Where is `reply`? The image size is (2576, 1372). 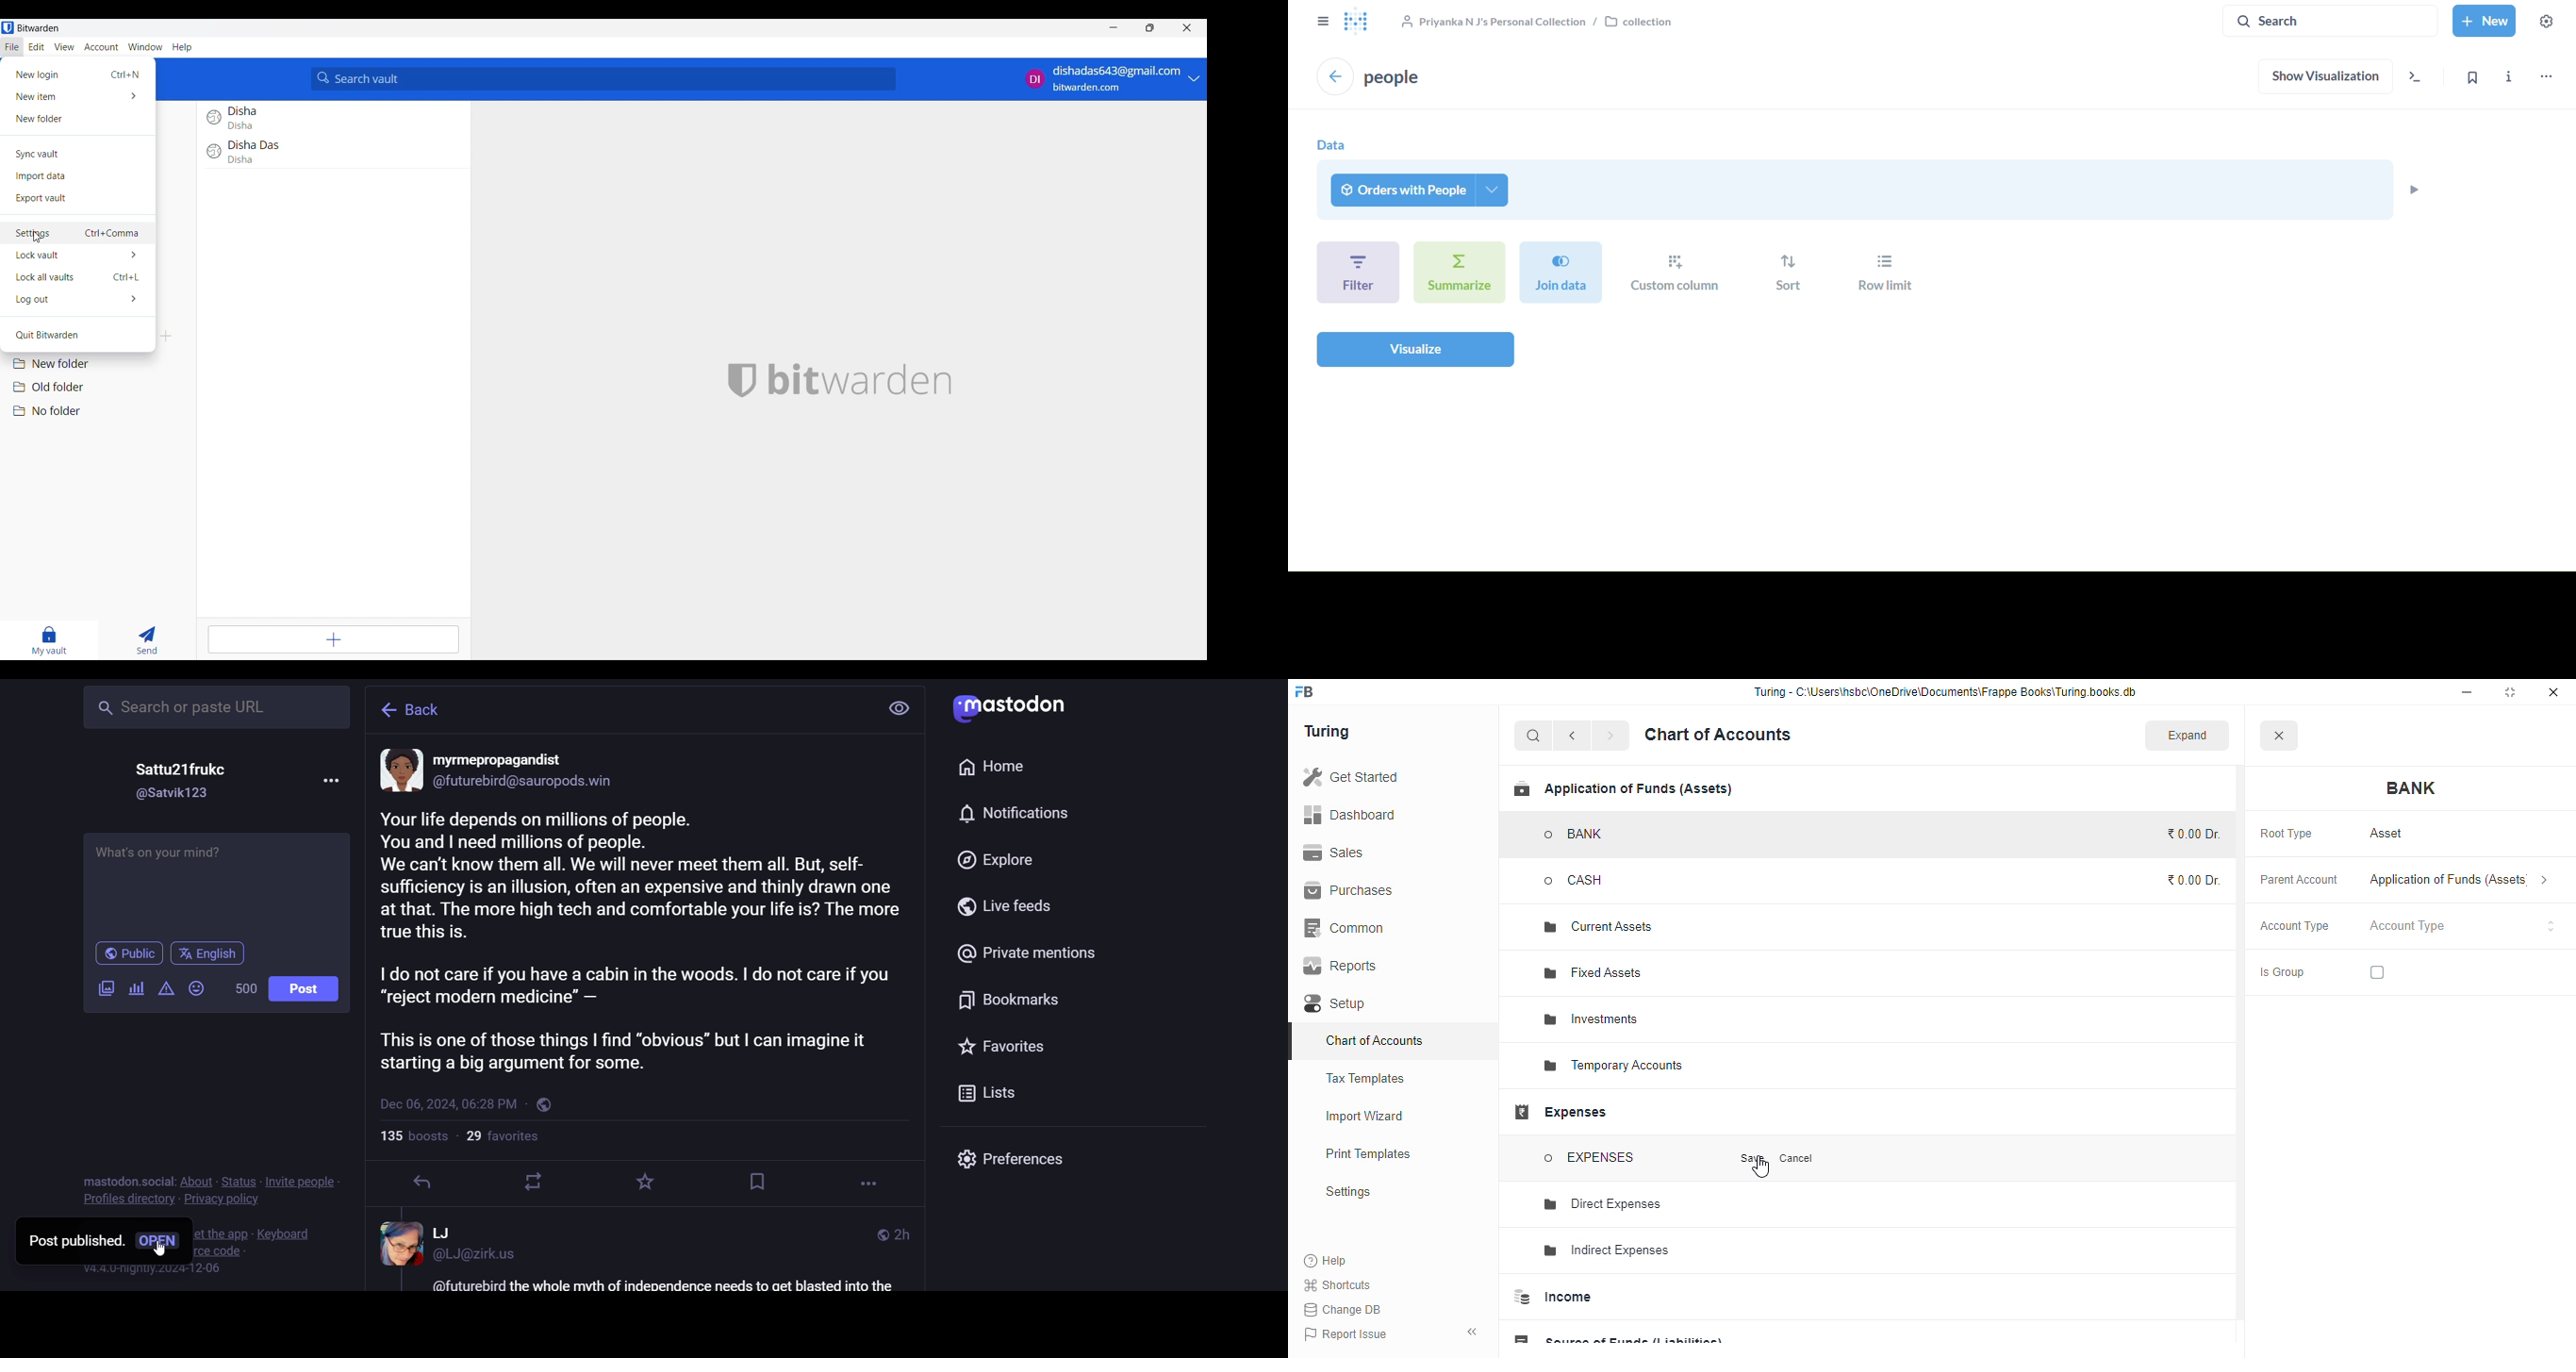
reply is located at coordinates (418, 1184).